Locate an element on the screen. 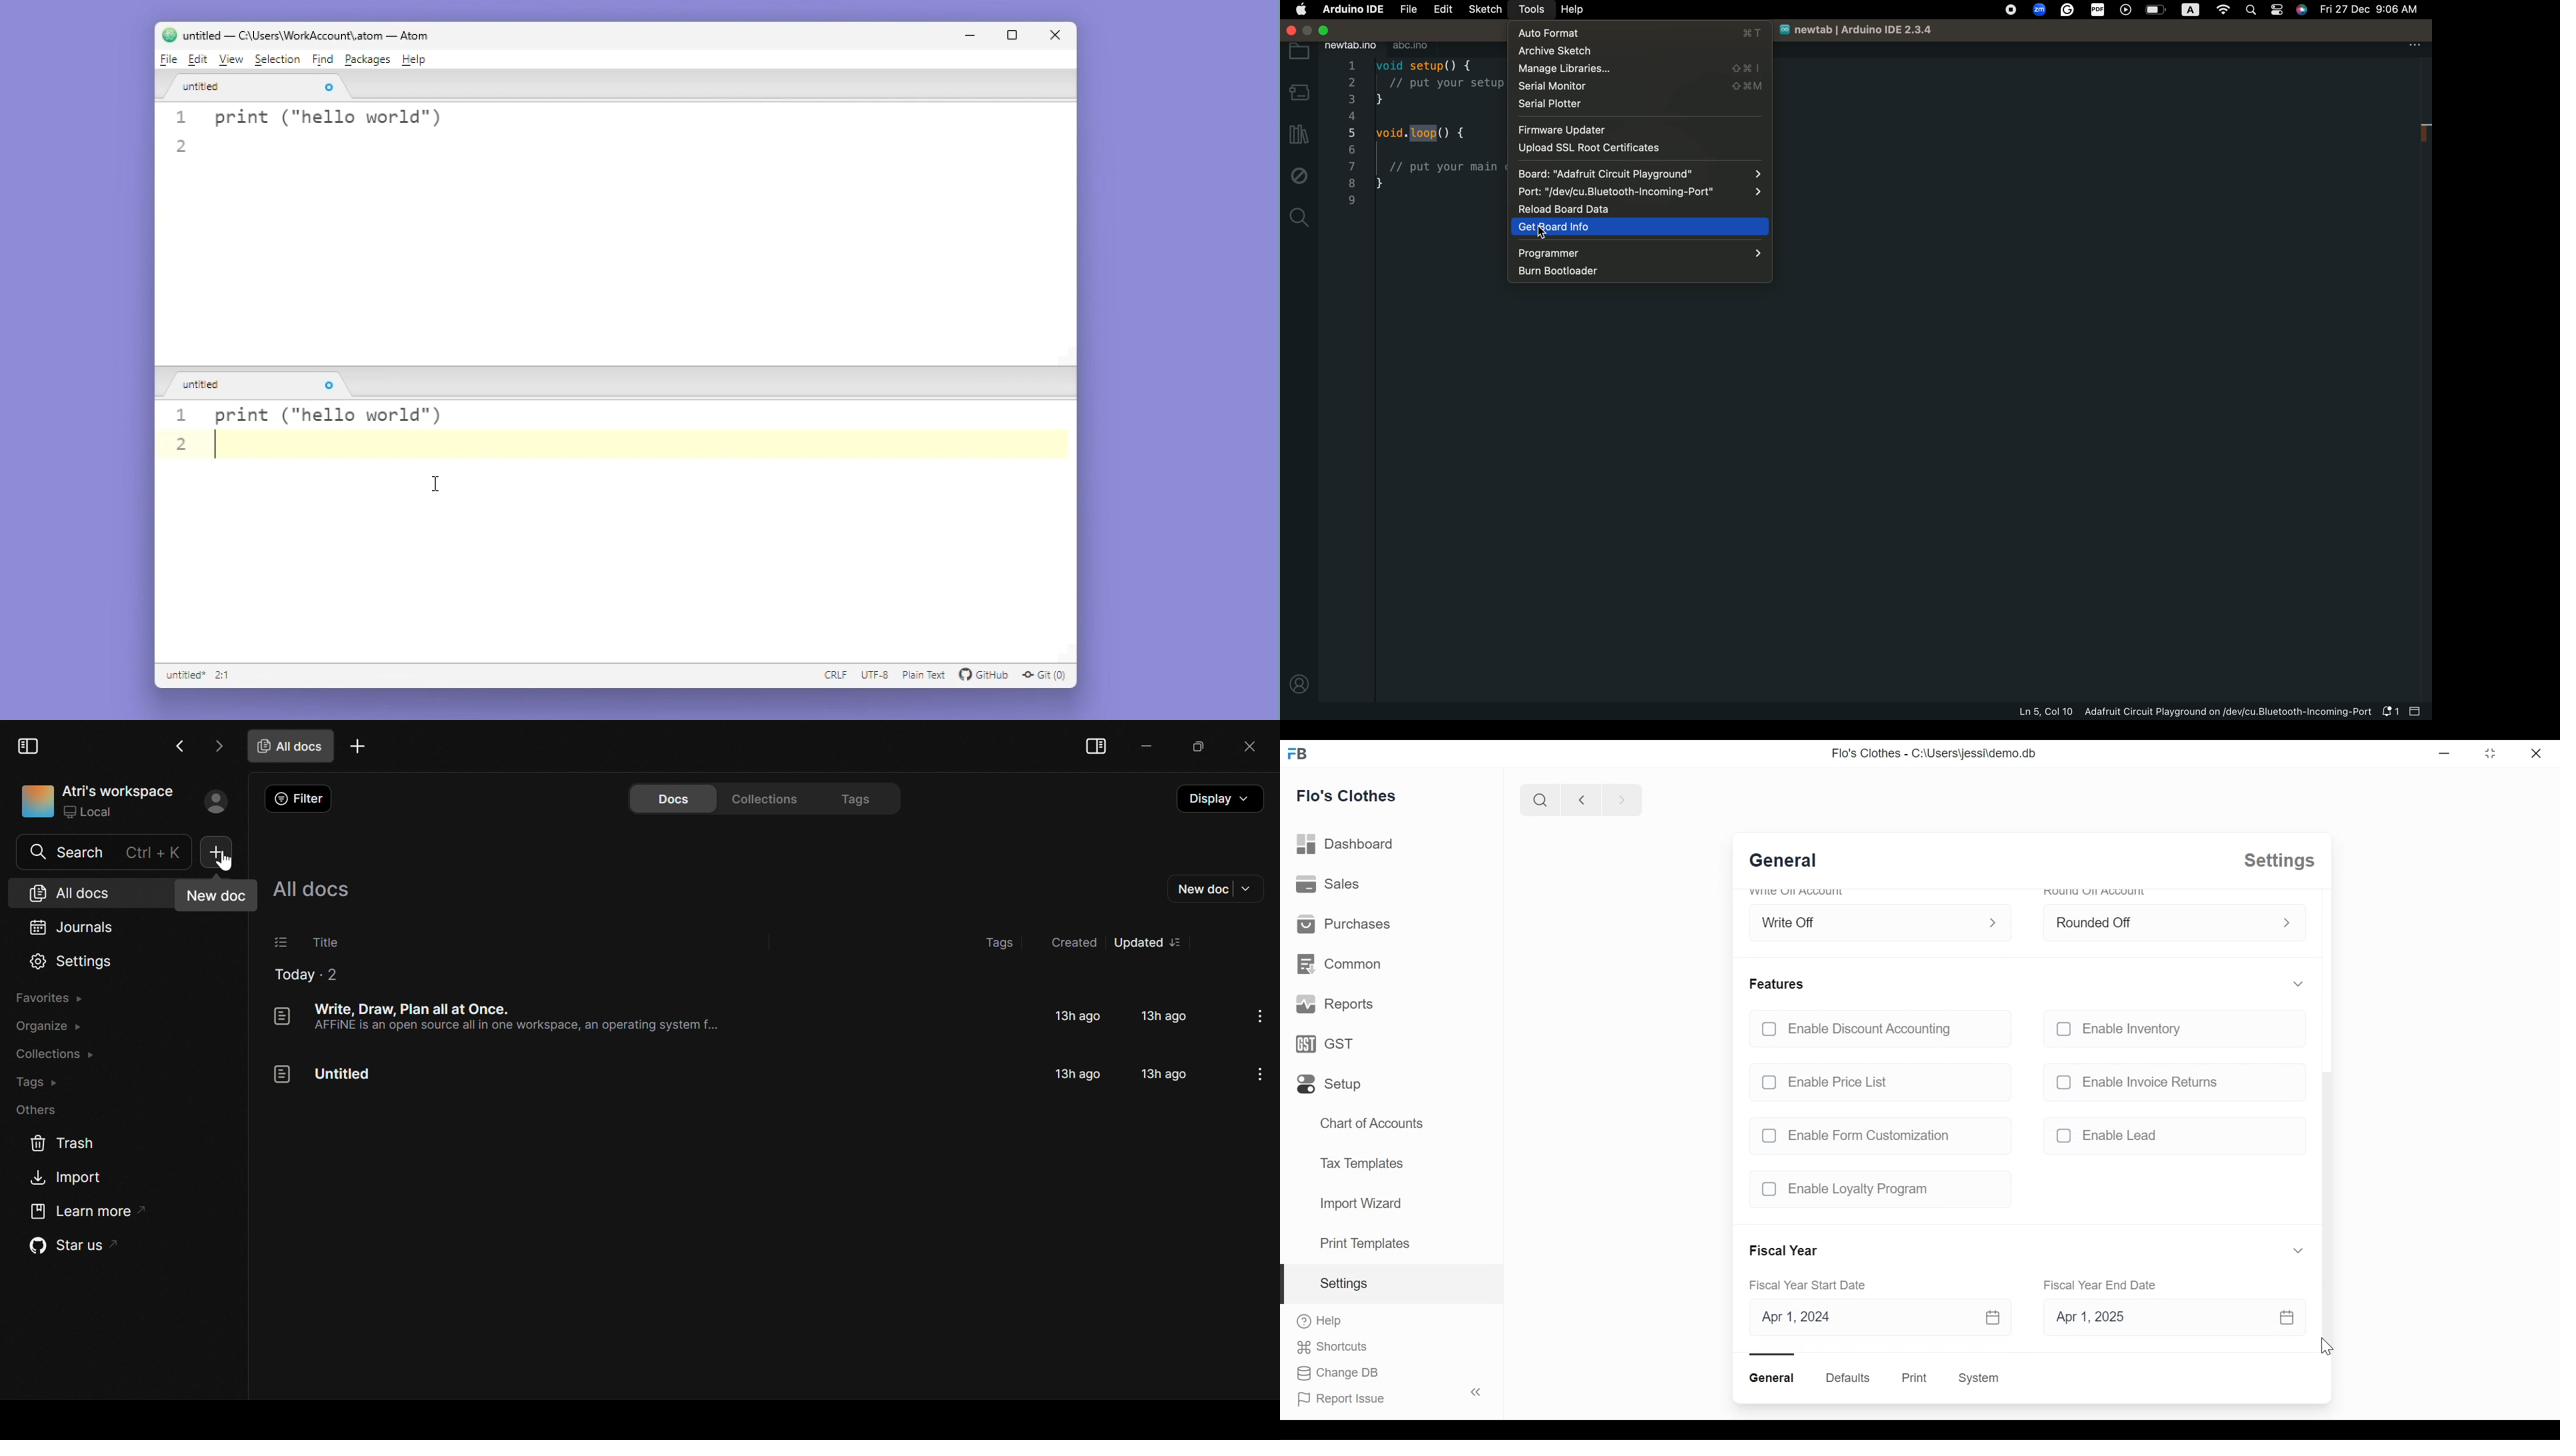 The height and width of the screenshot is (1456, 2576). Report Issue is located at coordinates (1387, 1396).